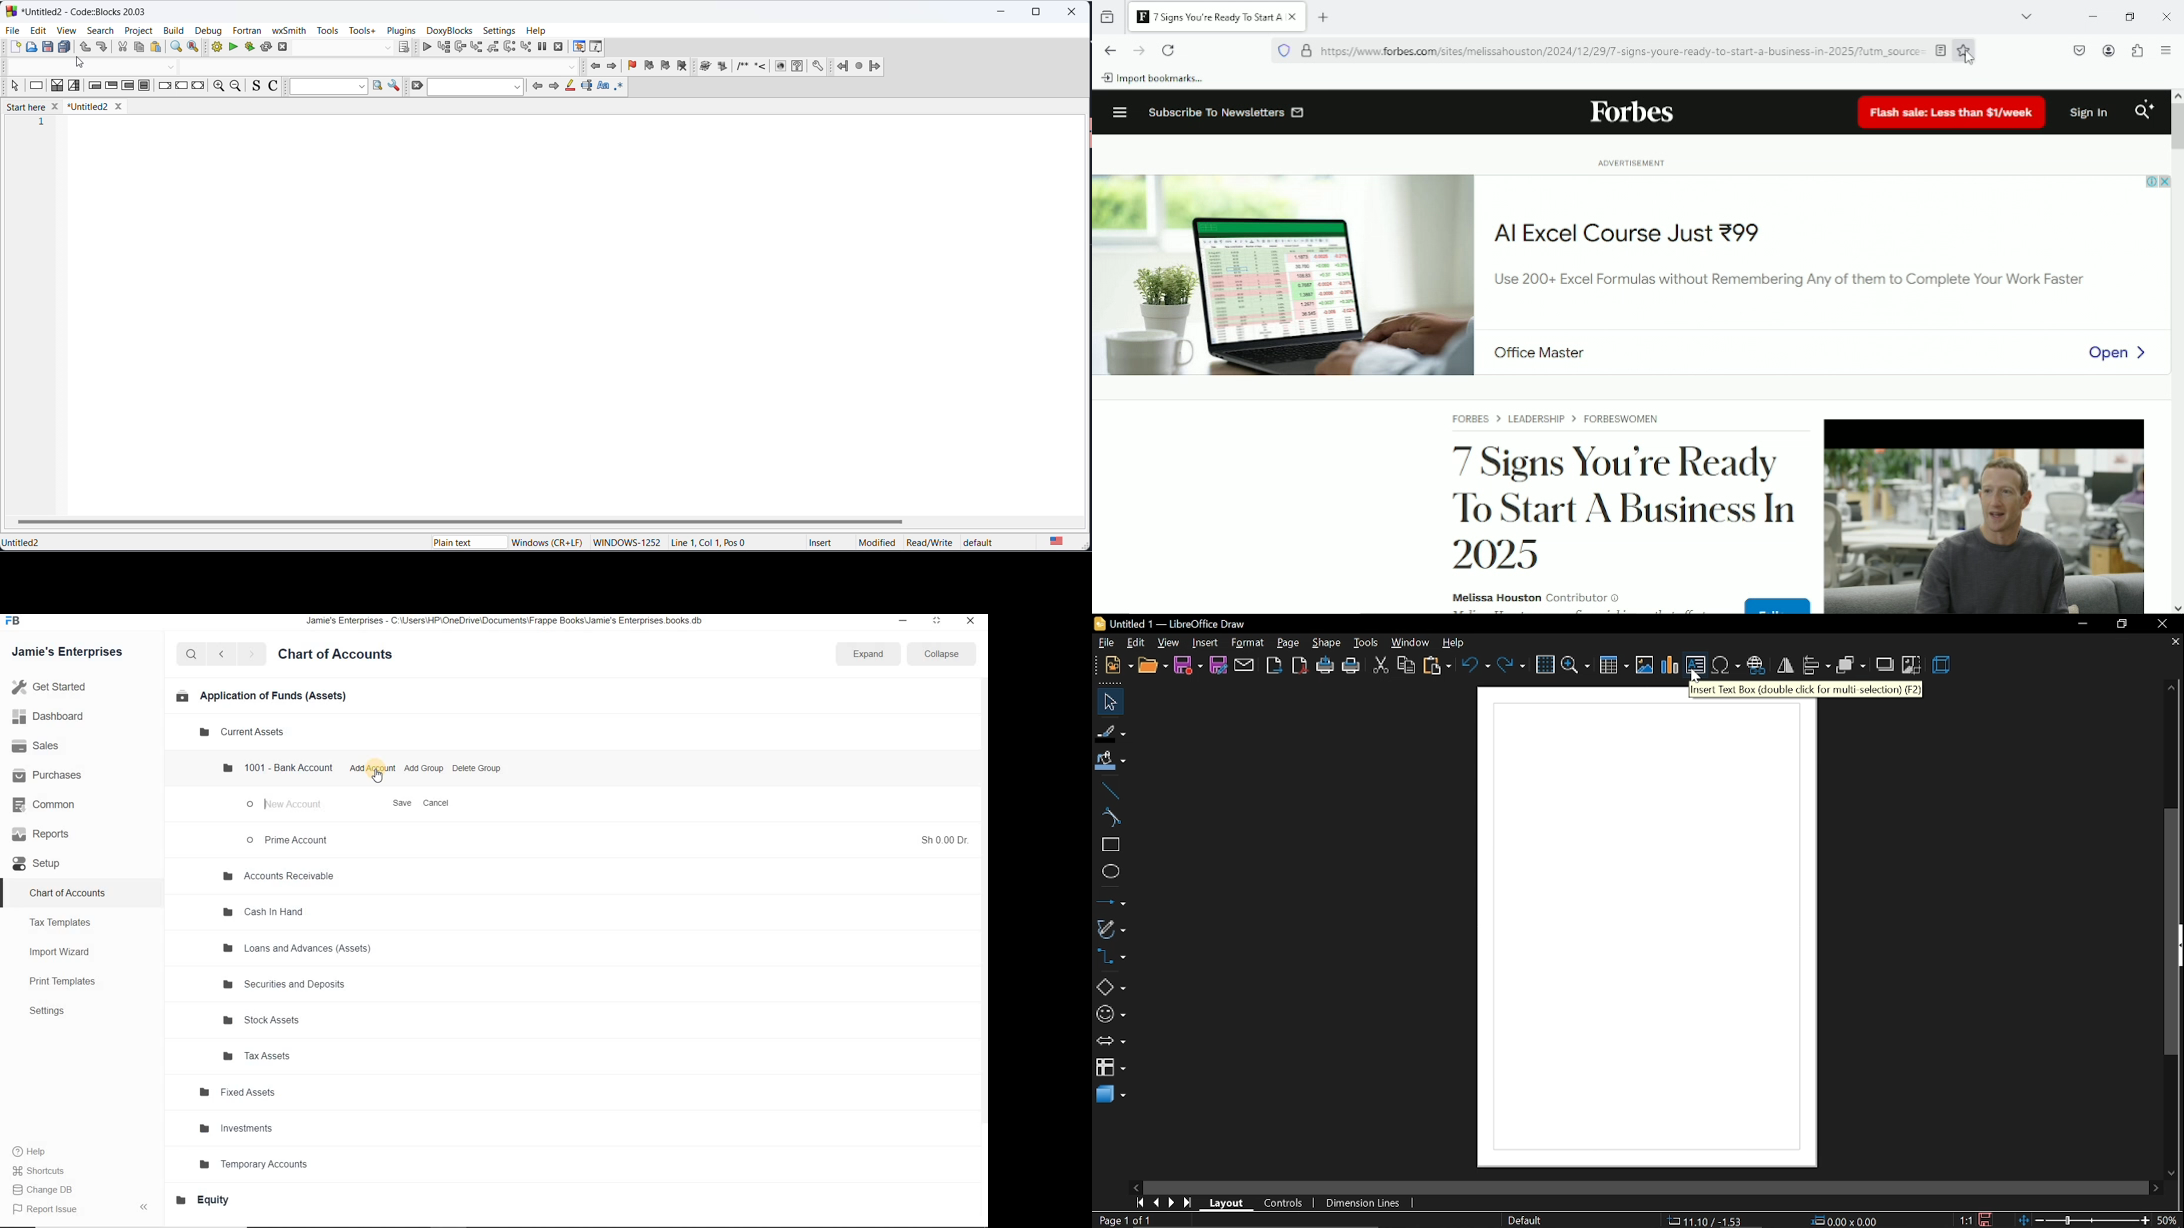  What do you see at coordinates (2091, 116) in the screenshot?
I see `Sign in` at bounding box center [2091, 116].